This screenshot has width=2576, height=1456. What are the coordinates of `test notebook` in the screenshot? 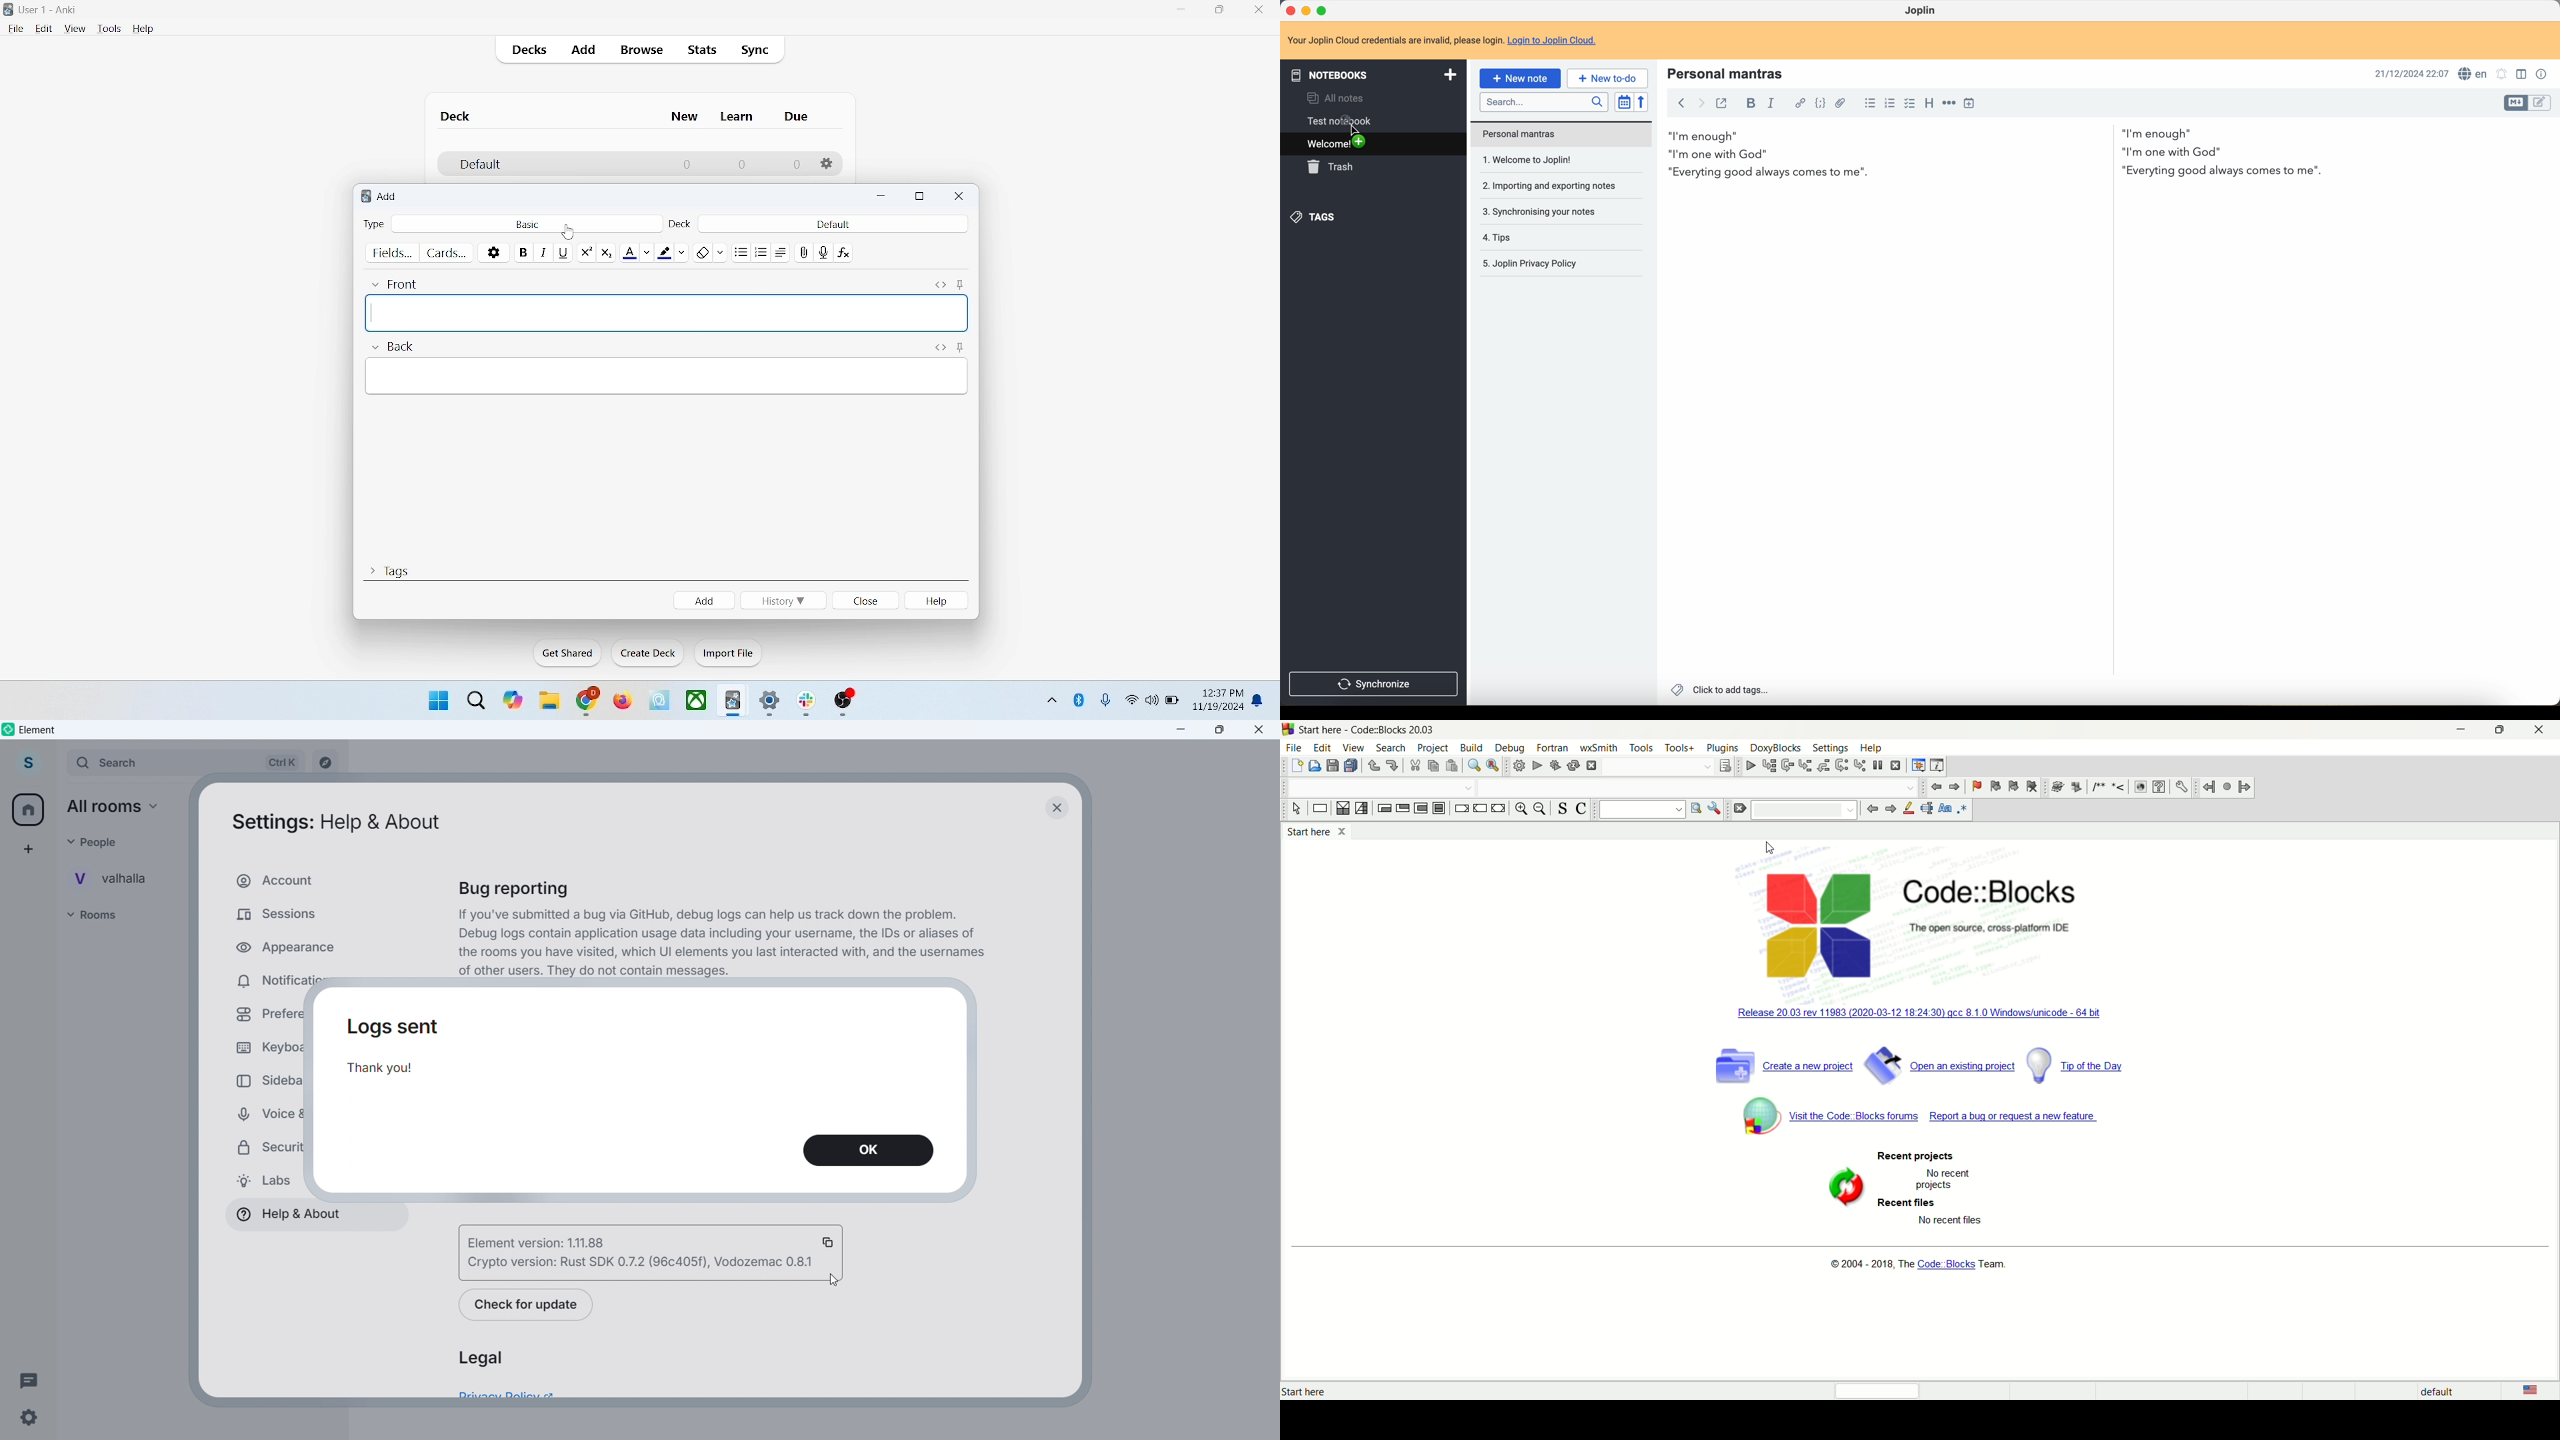 It's located at (1345, 121).